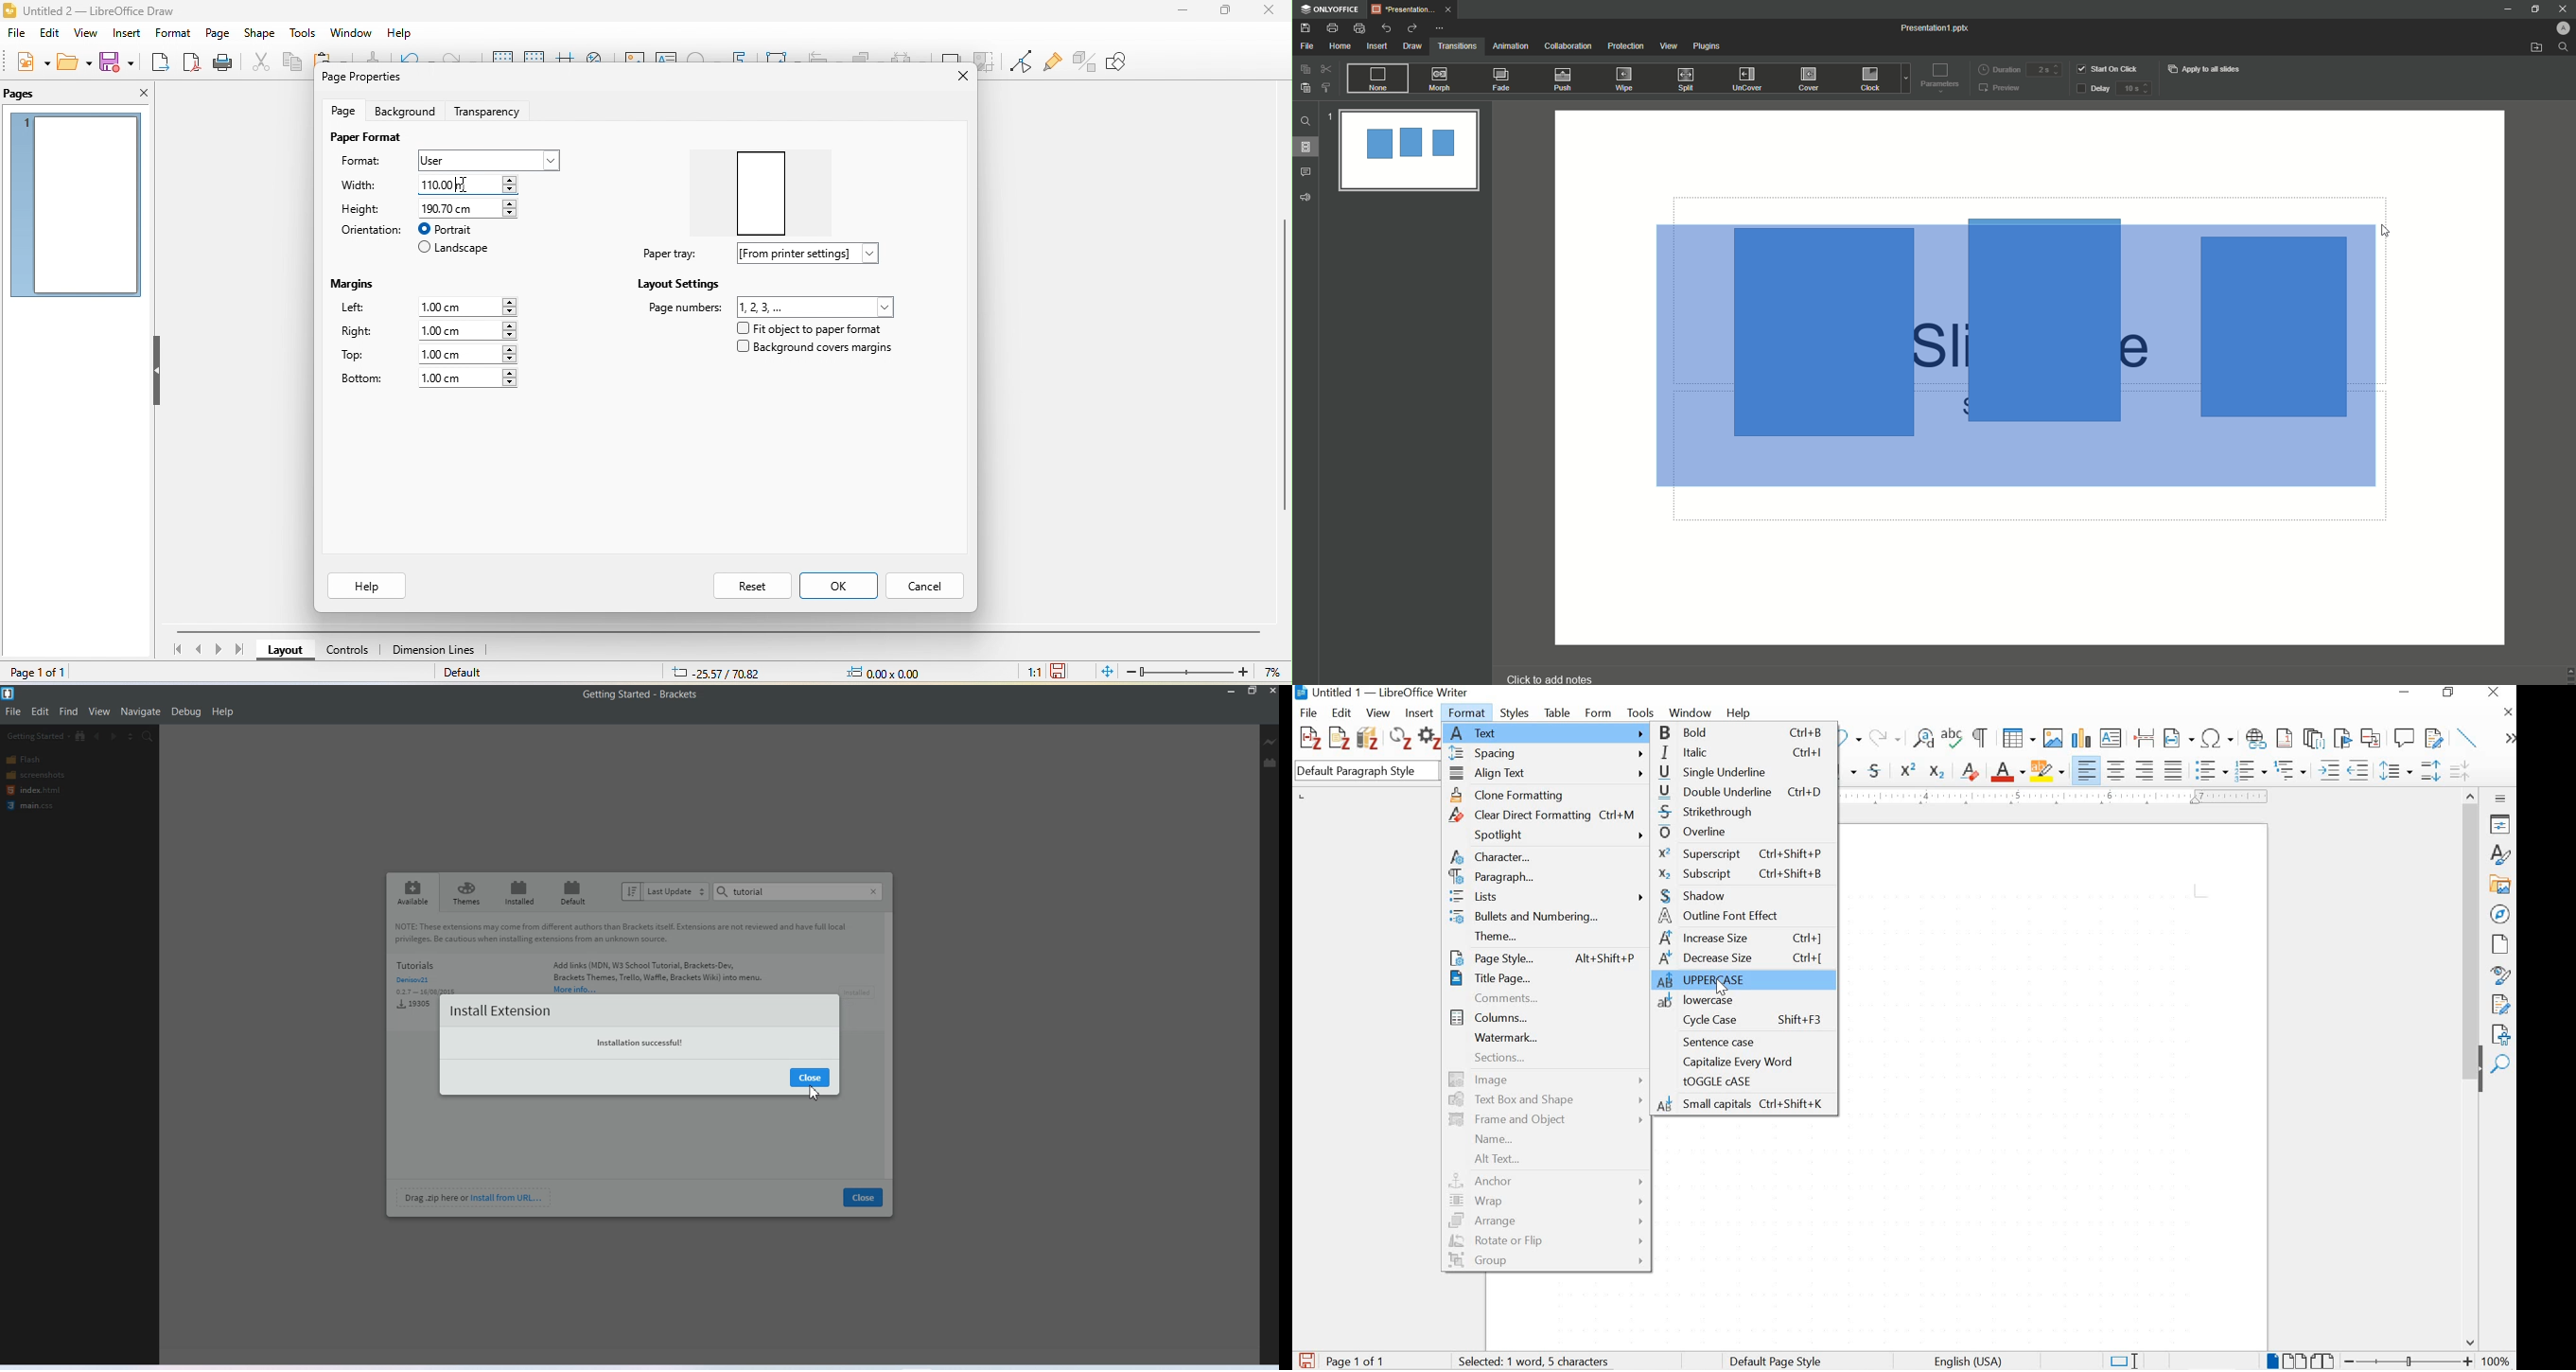 This screenshot has width=2576, height=1372. I want to click on click to save the document, so click(1060, 670).